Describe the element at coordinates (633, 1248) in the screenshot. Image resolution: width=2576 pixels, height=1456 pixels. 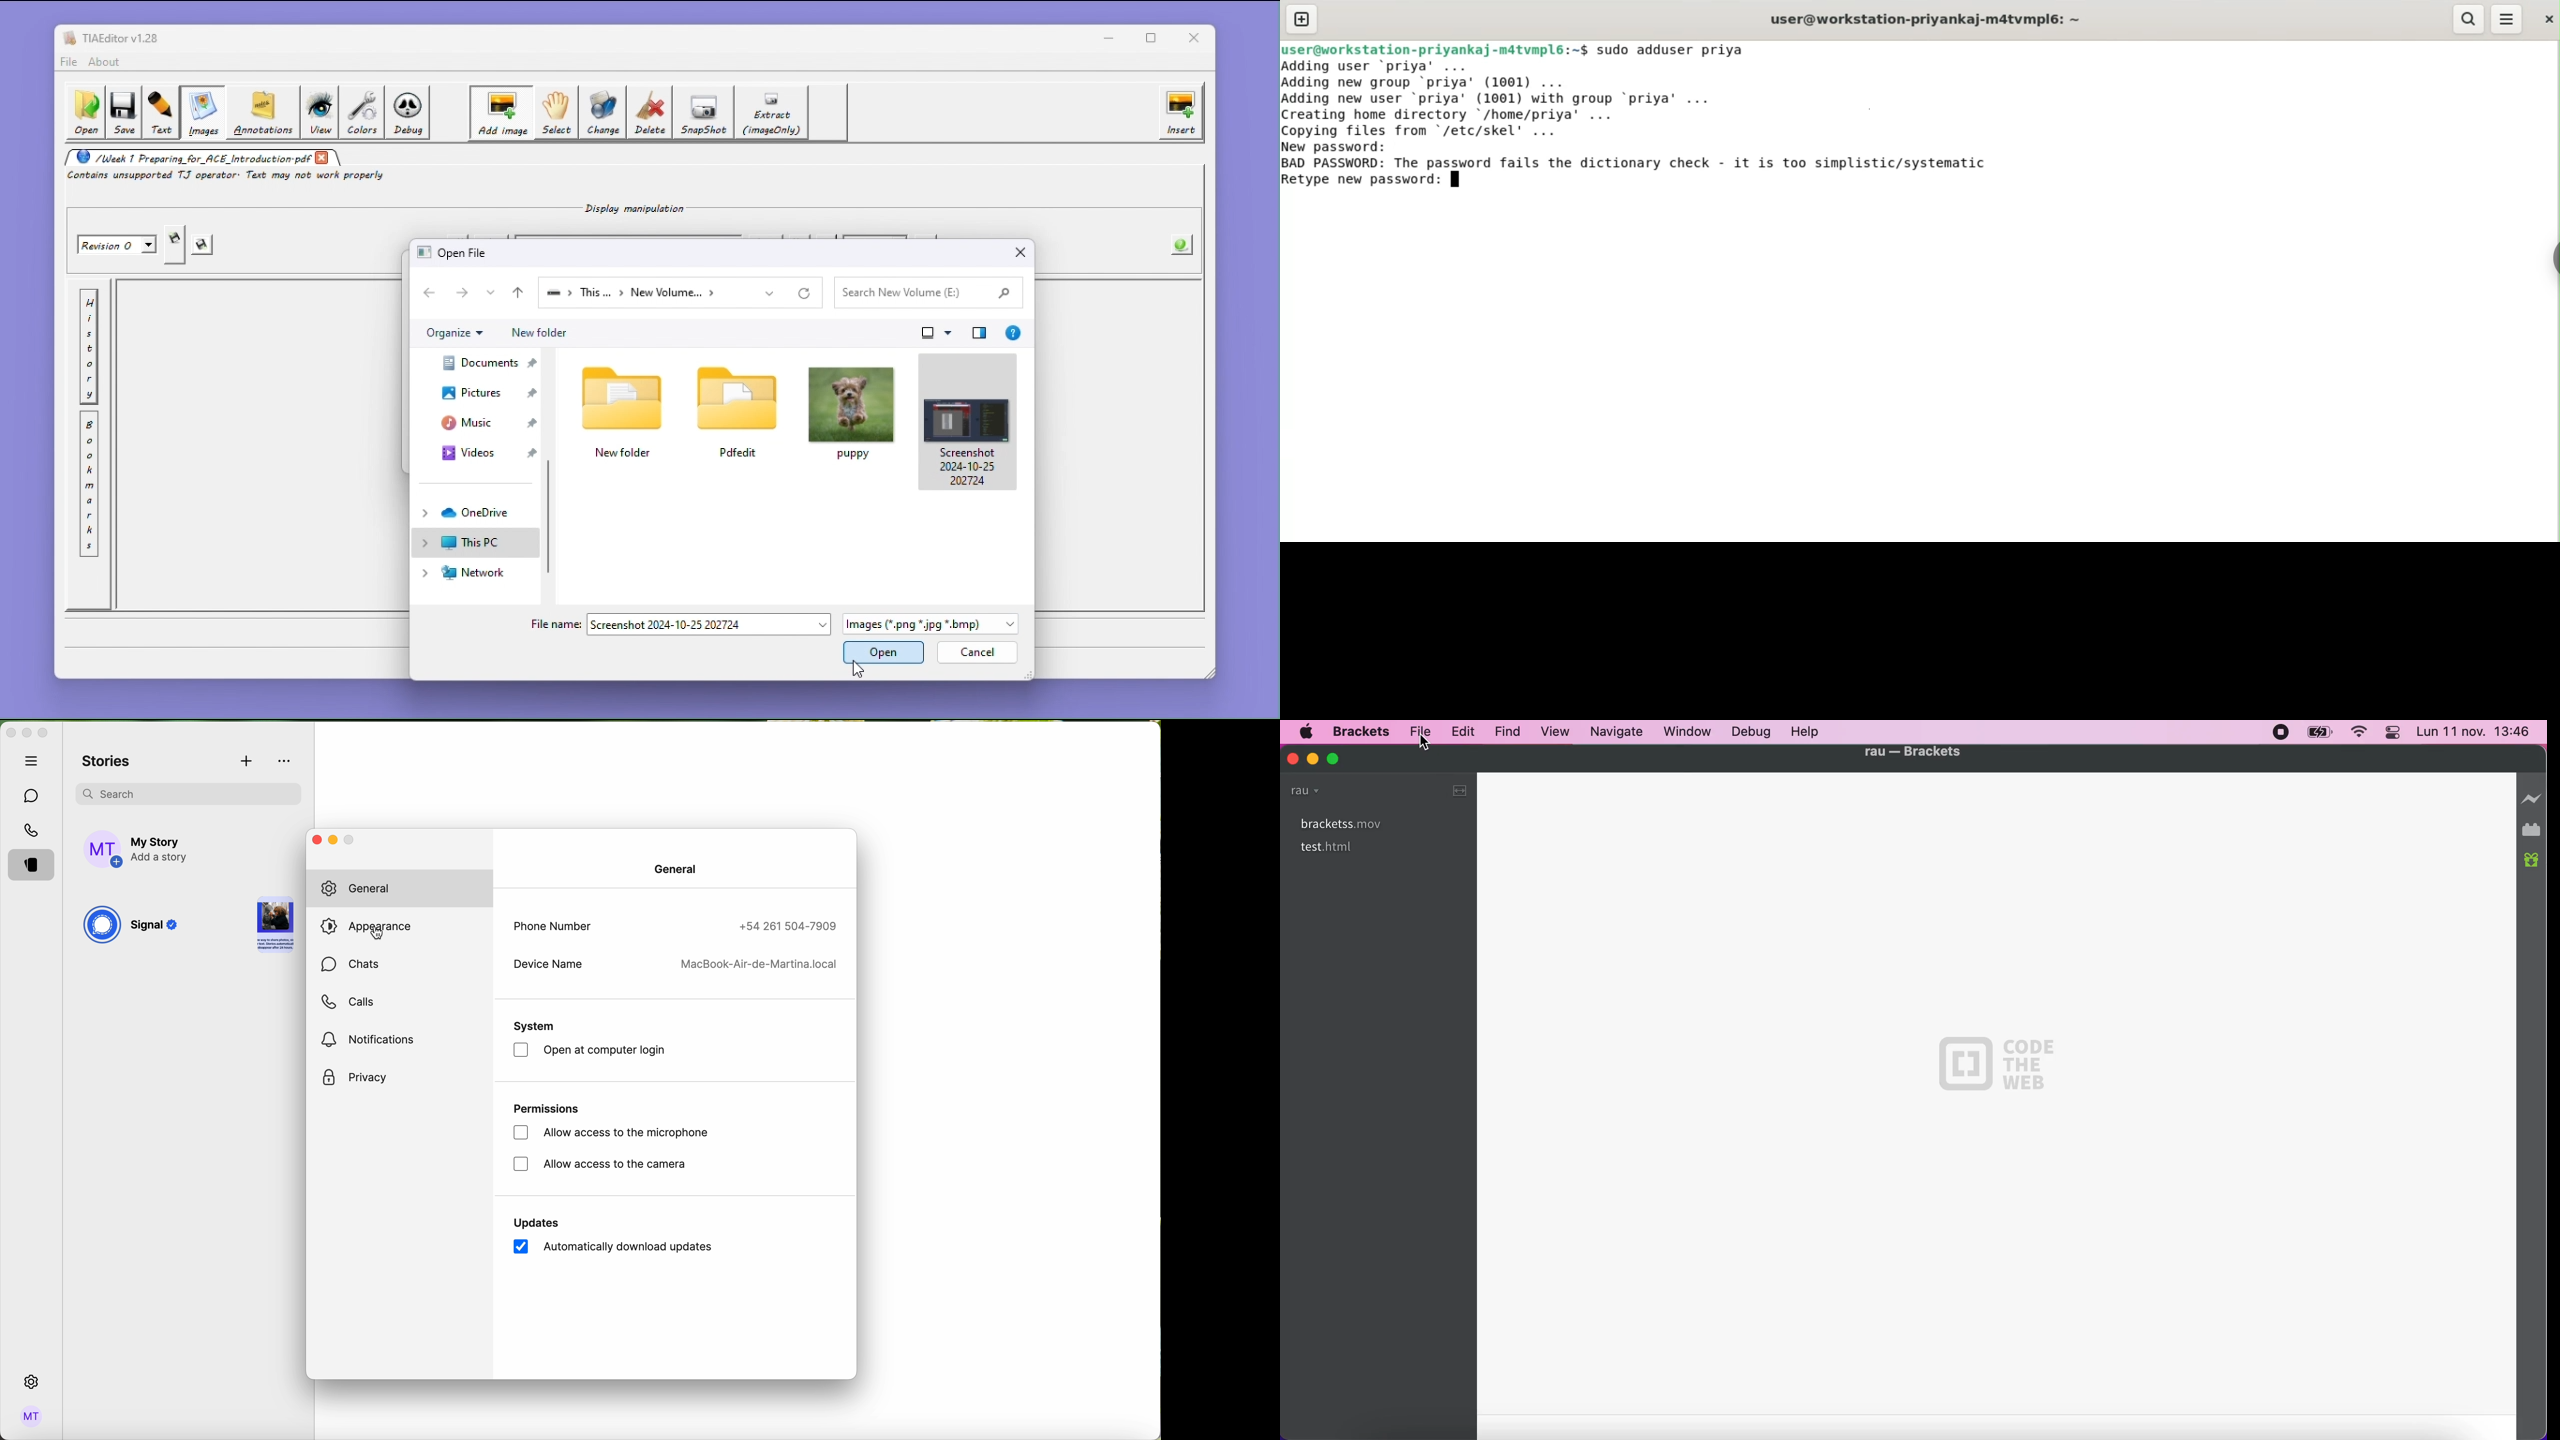
I see `automatically download updates` at that location.